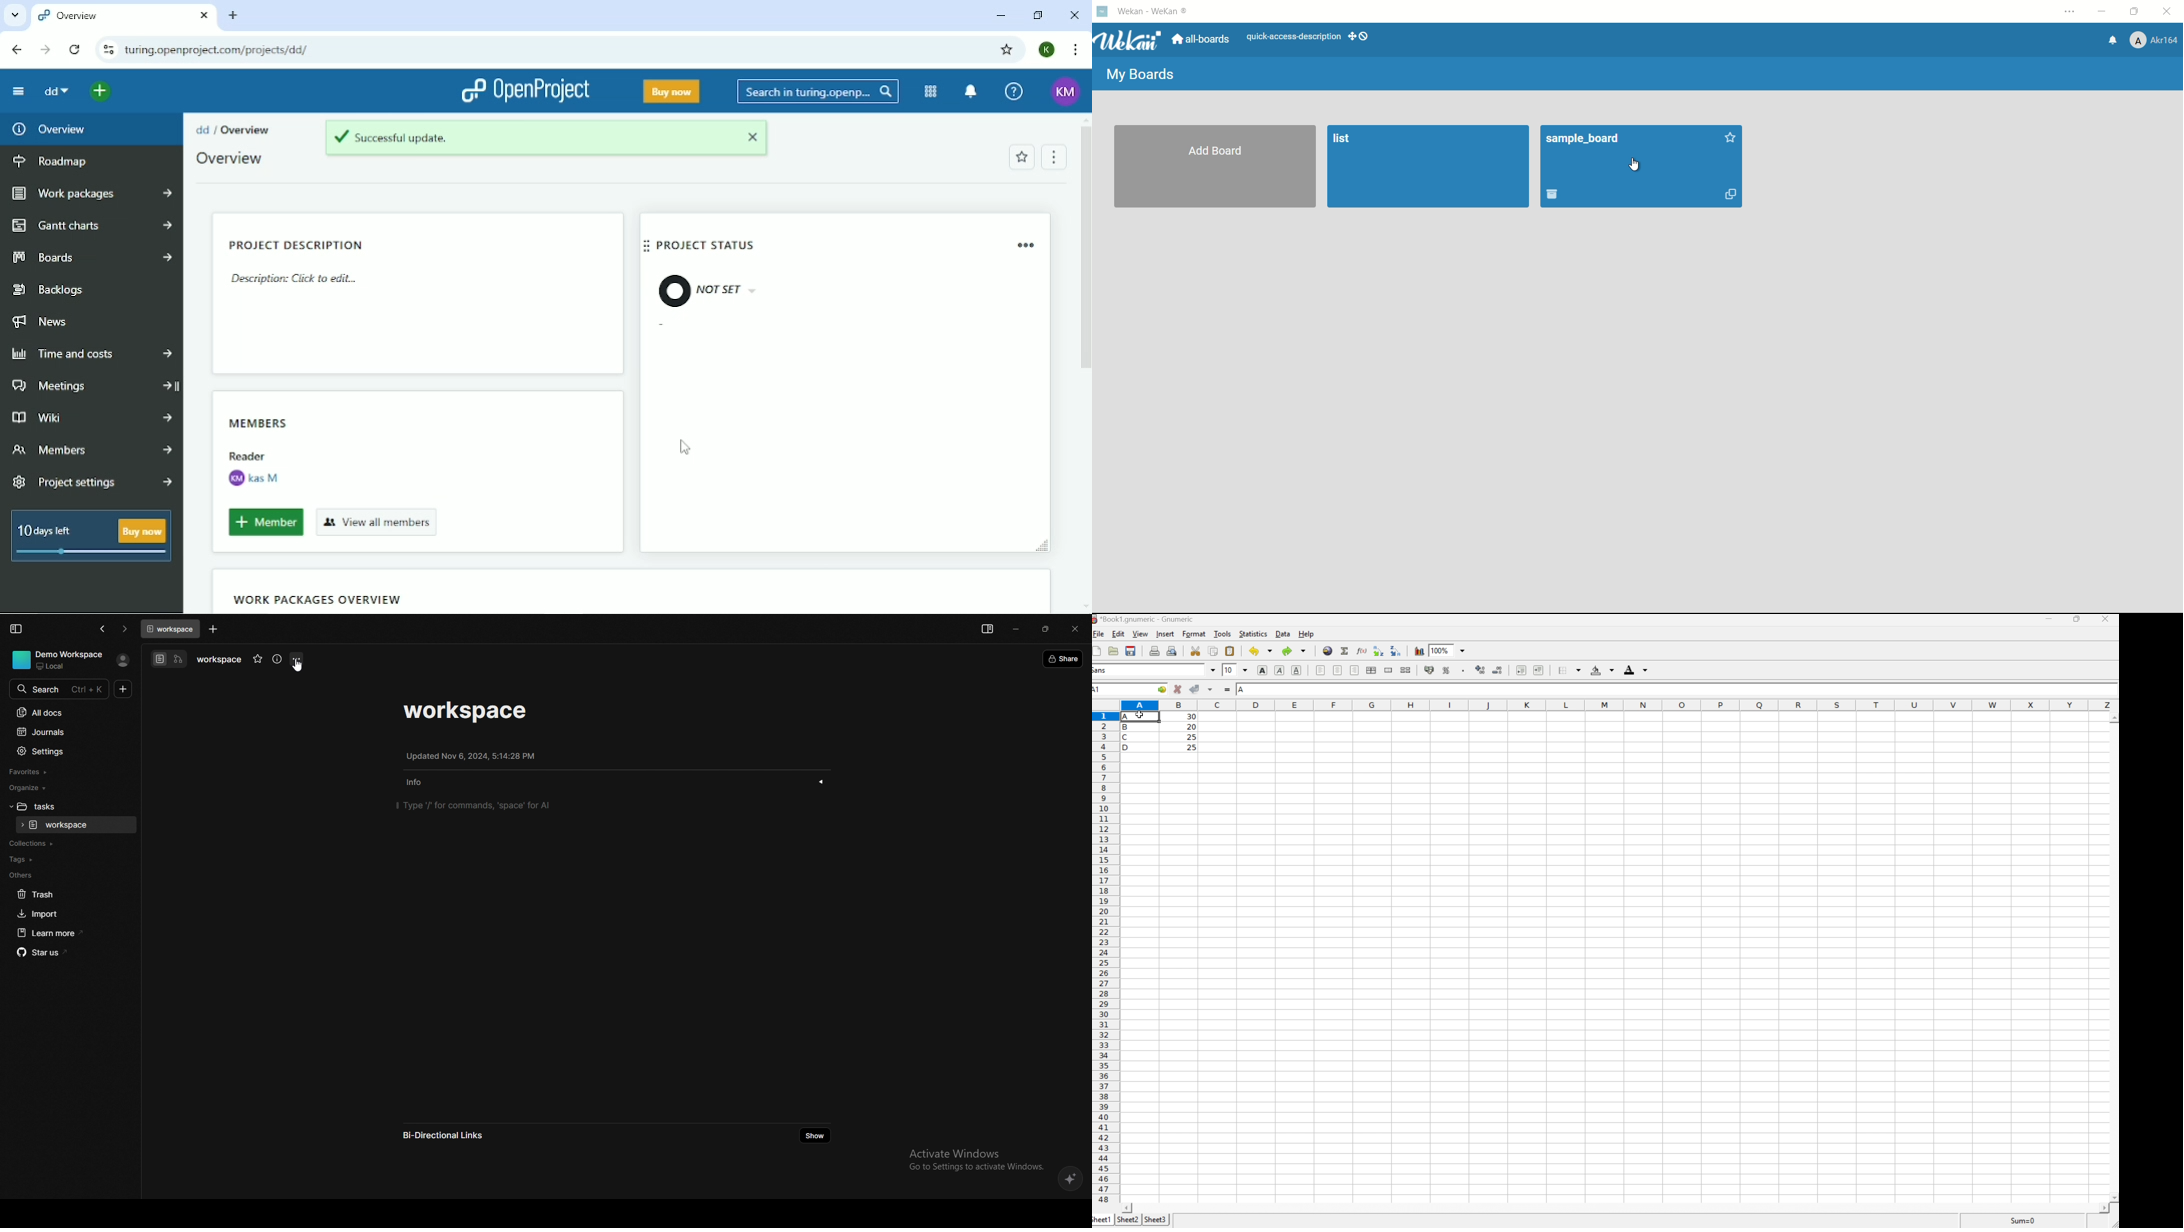 This screenshot has height=1232, width=2184. Describe the element at coordinates (2079, 618) in the screenshot. I see `Restore Down` at that location.